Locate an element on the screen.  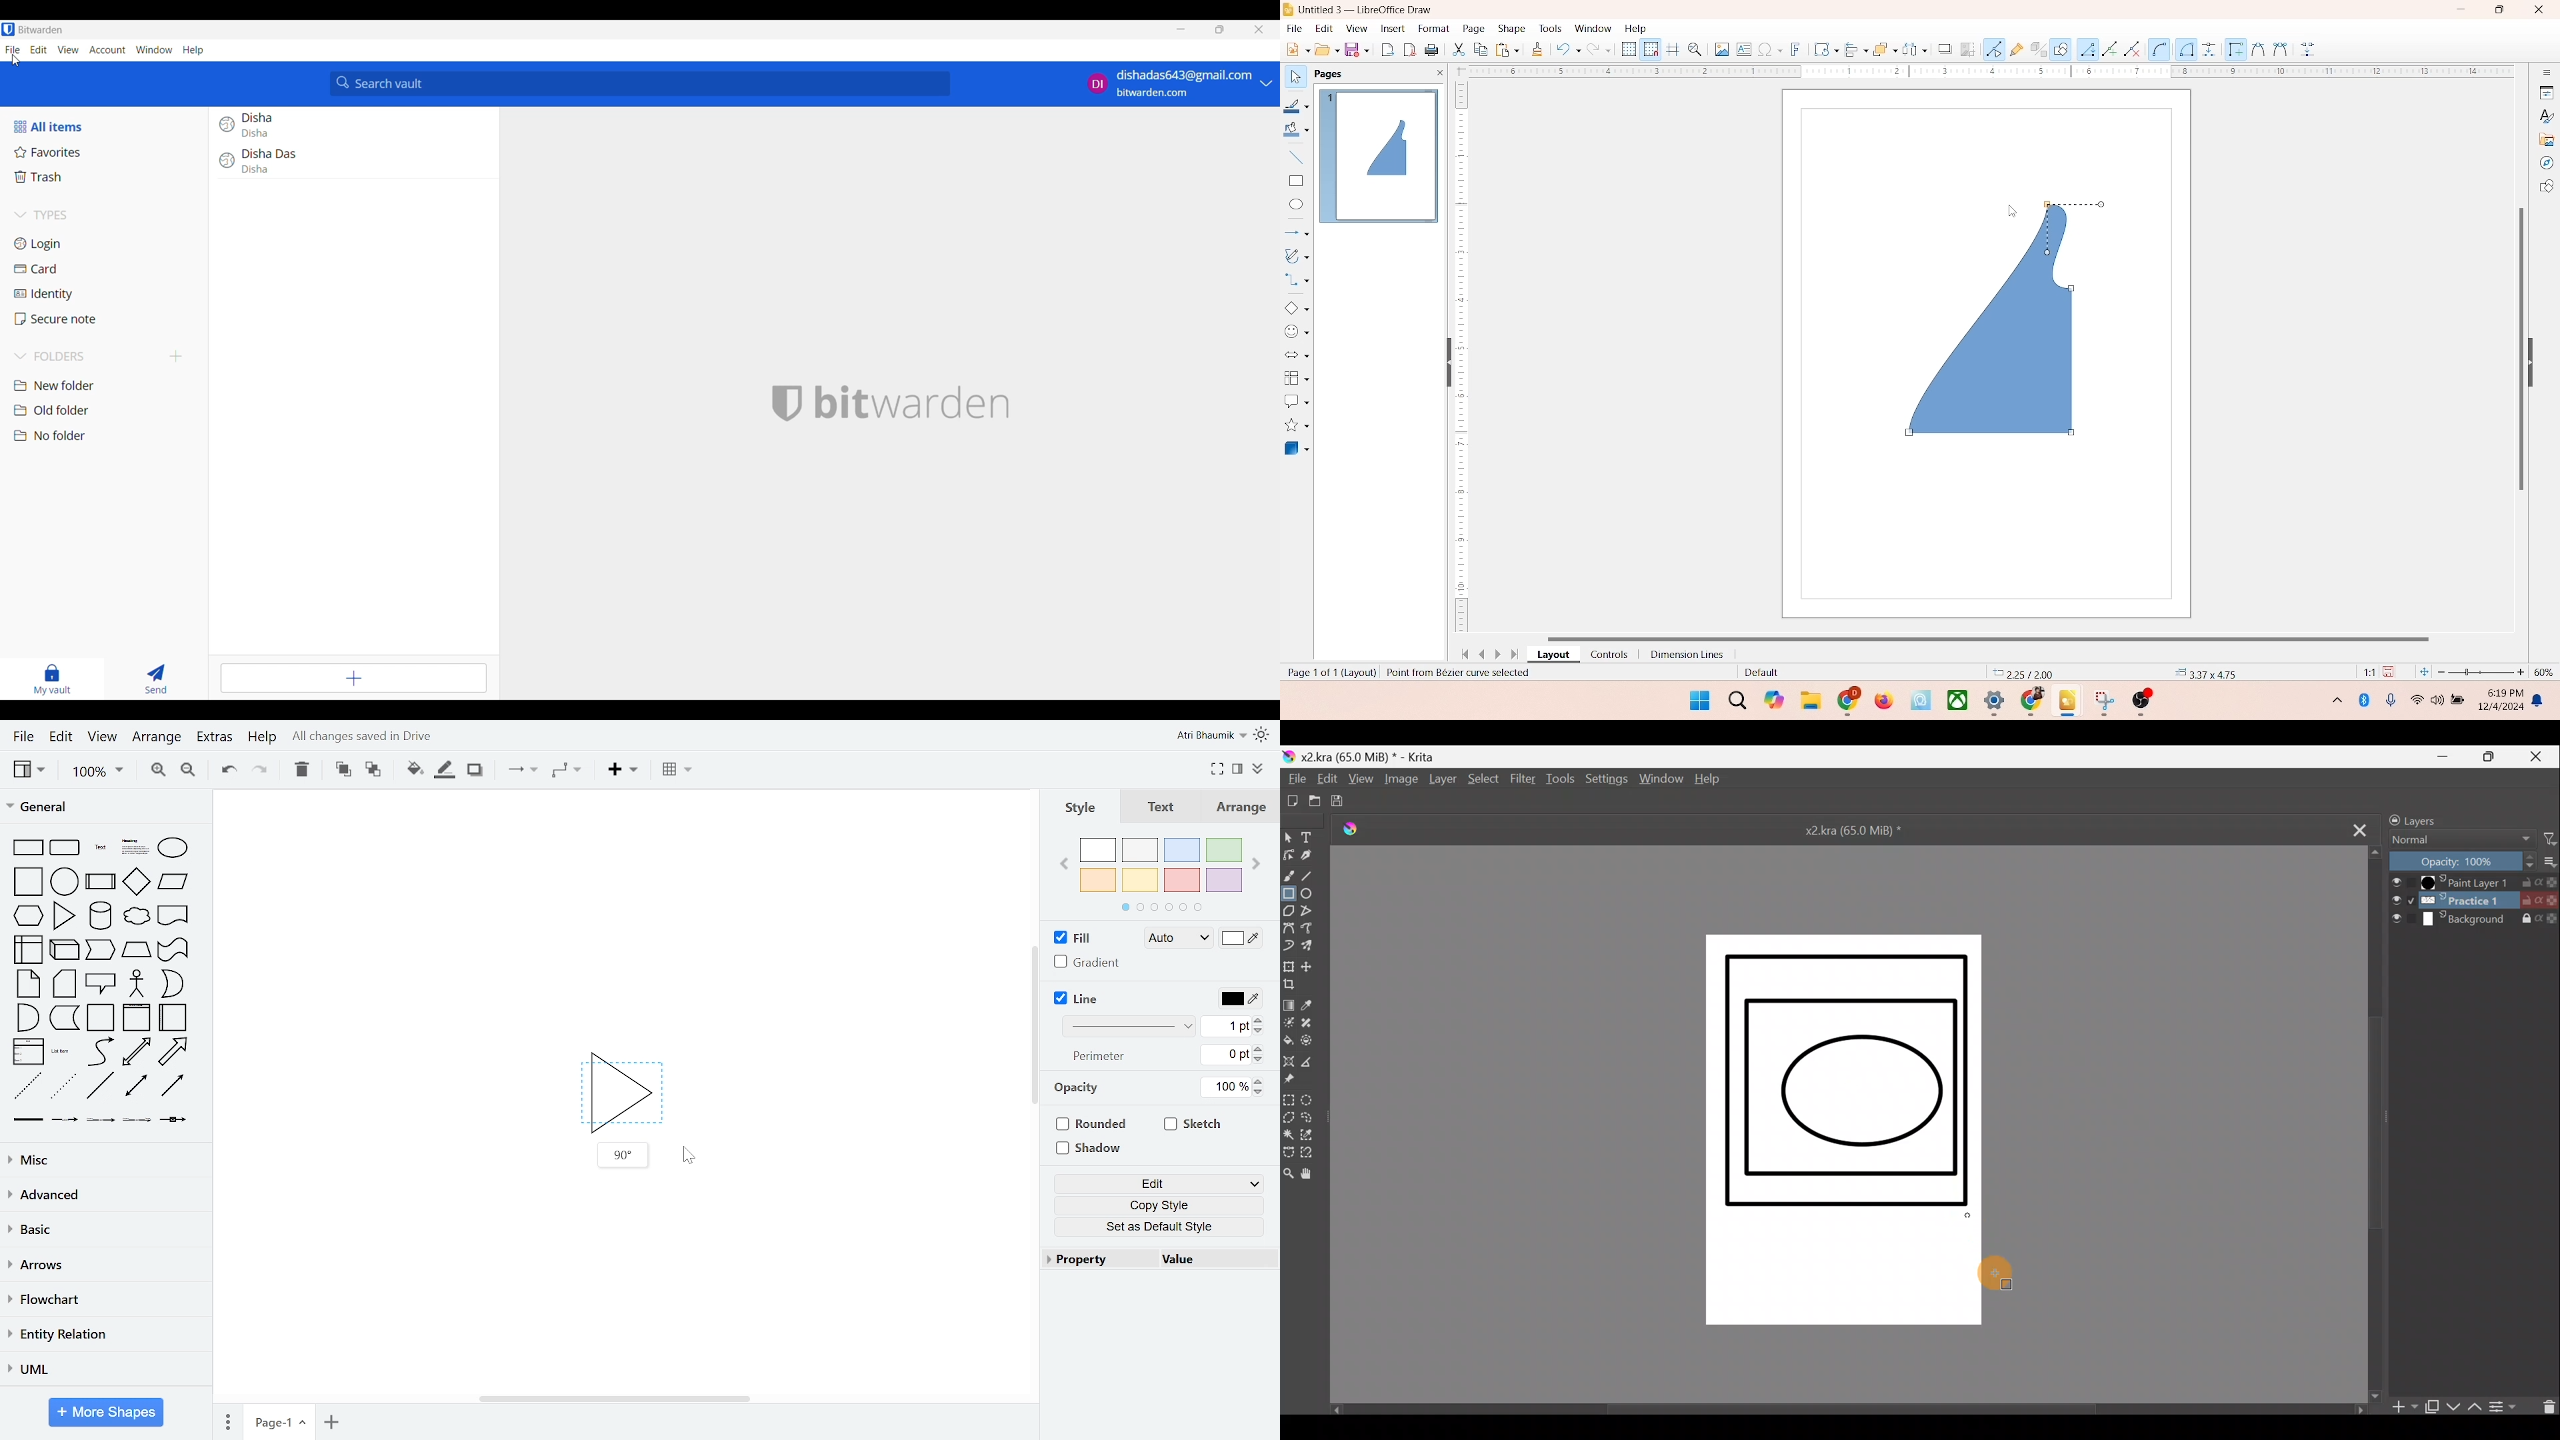
square is located at coordinates (25, 881).